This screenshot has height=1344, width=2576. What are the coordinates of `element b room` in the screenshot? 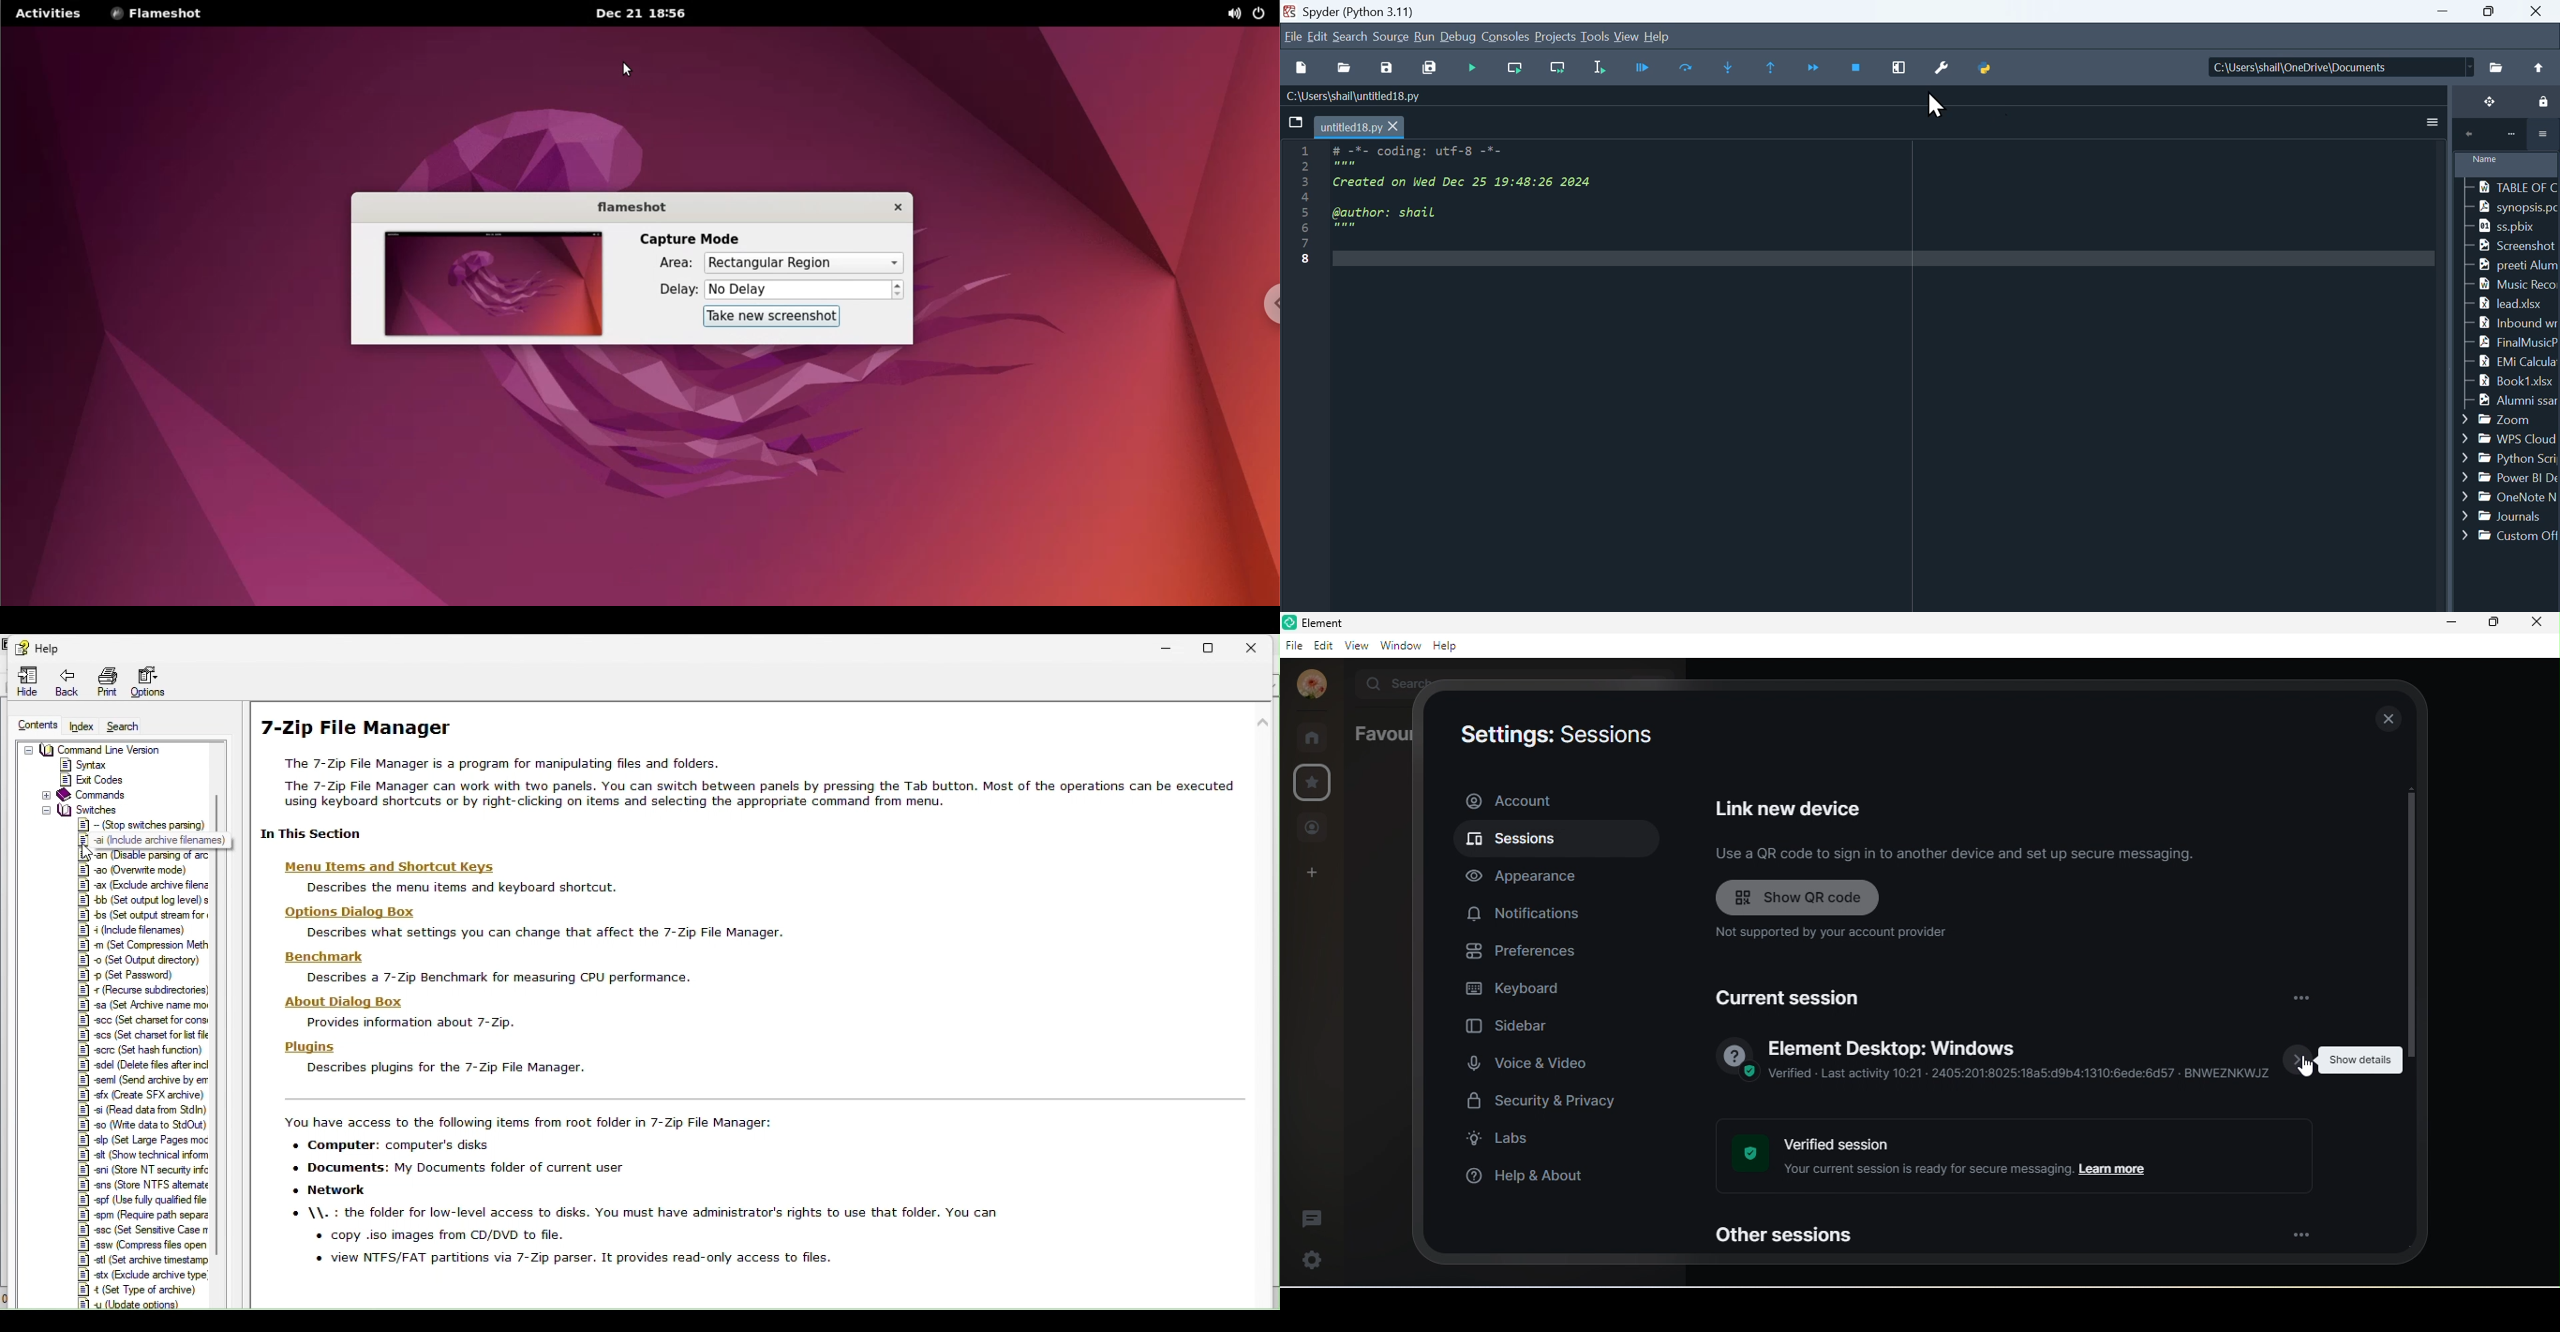 It's located at (1351, 622).